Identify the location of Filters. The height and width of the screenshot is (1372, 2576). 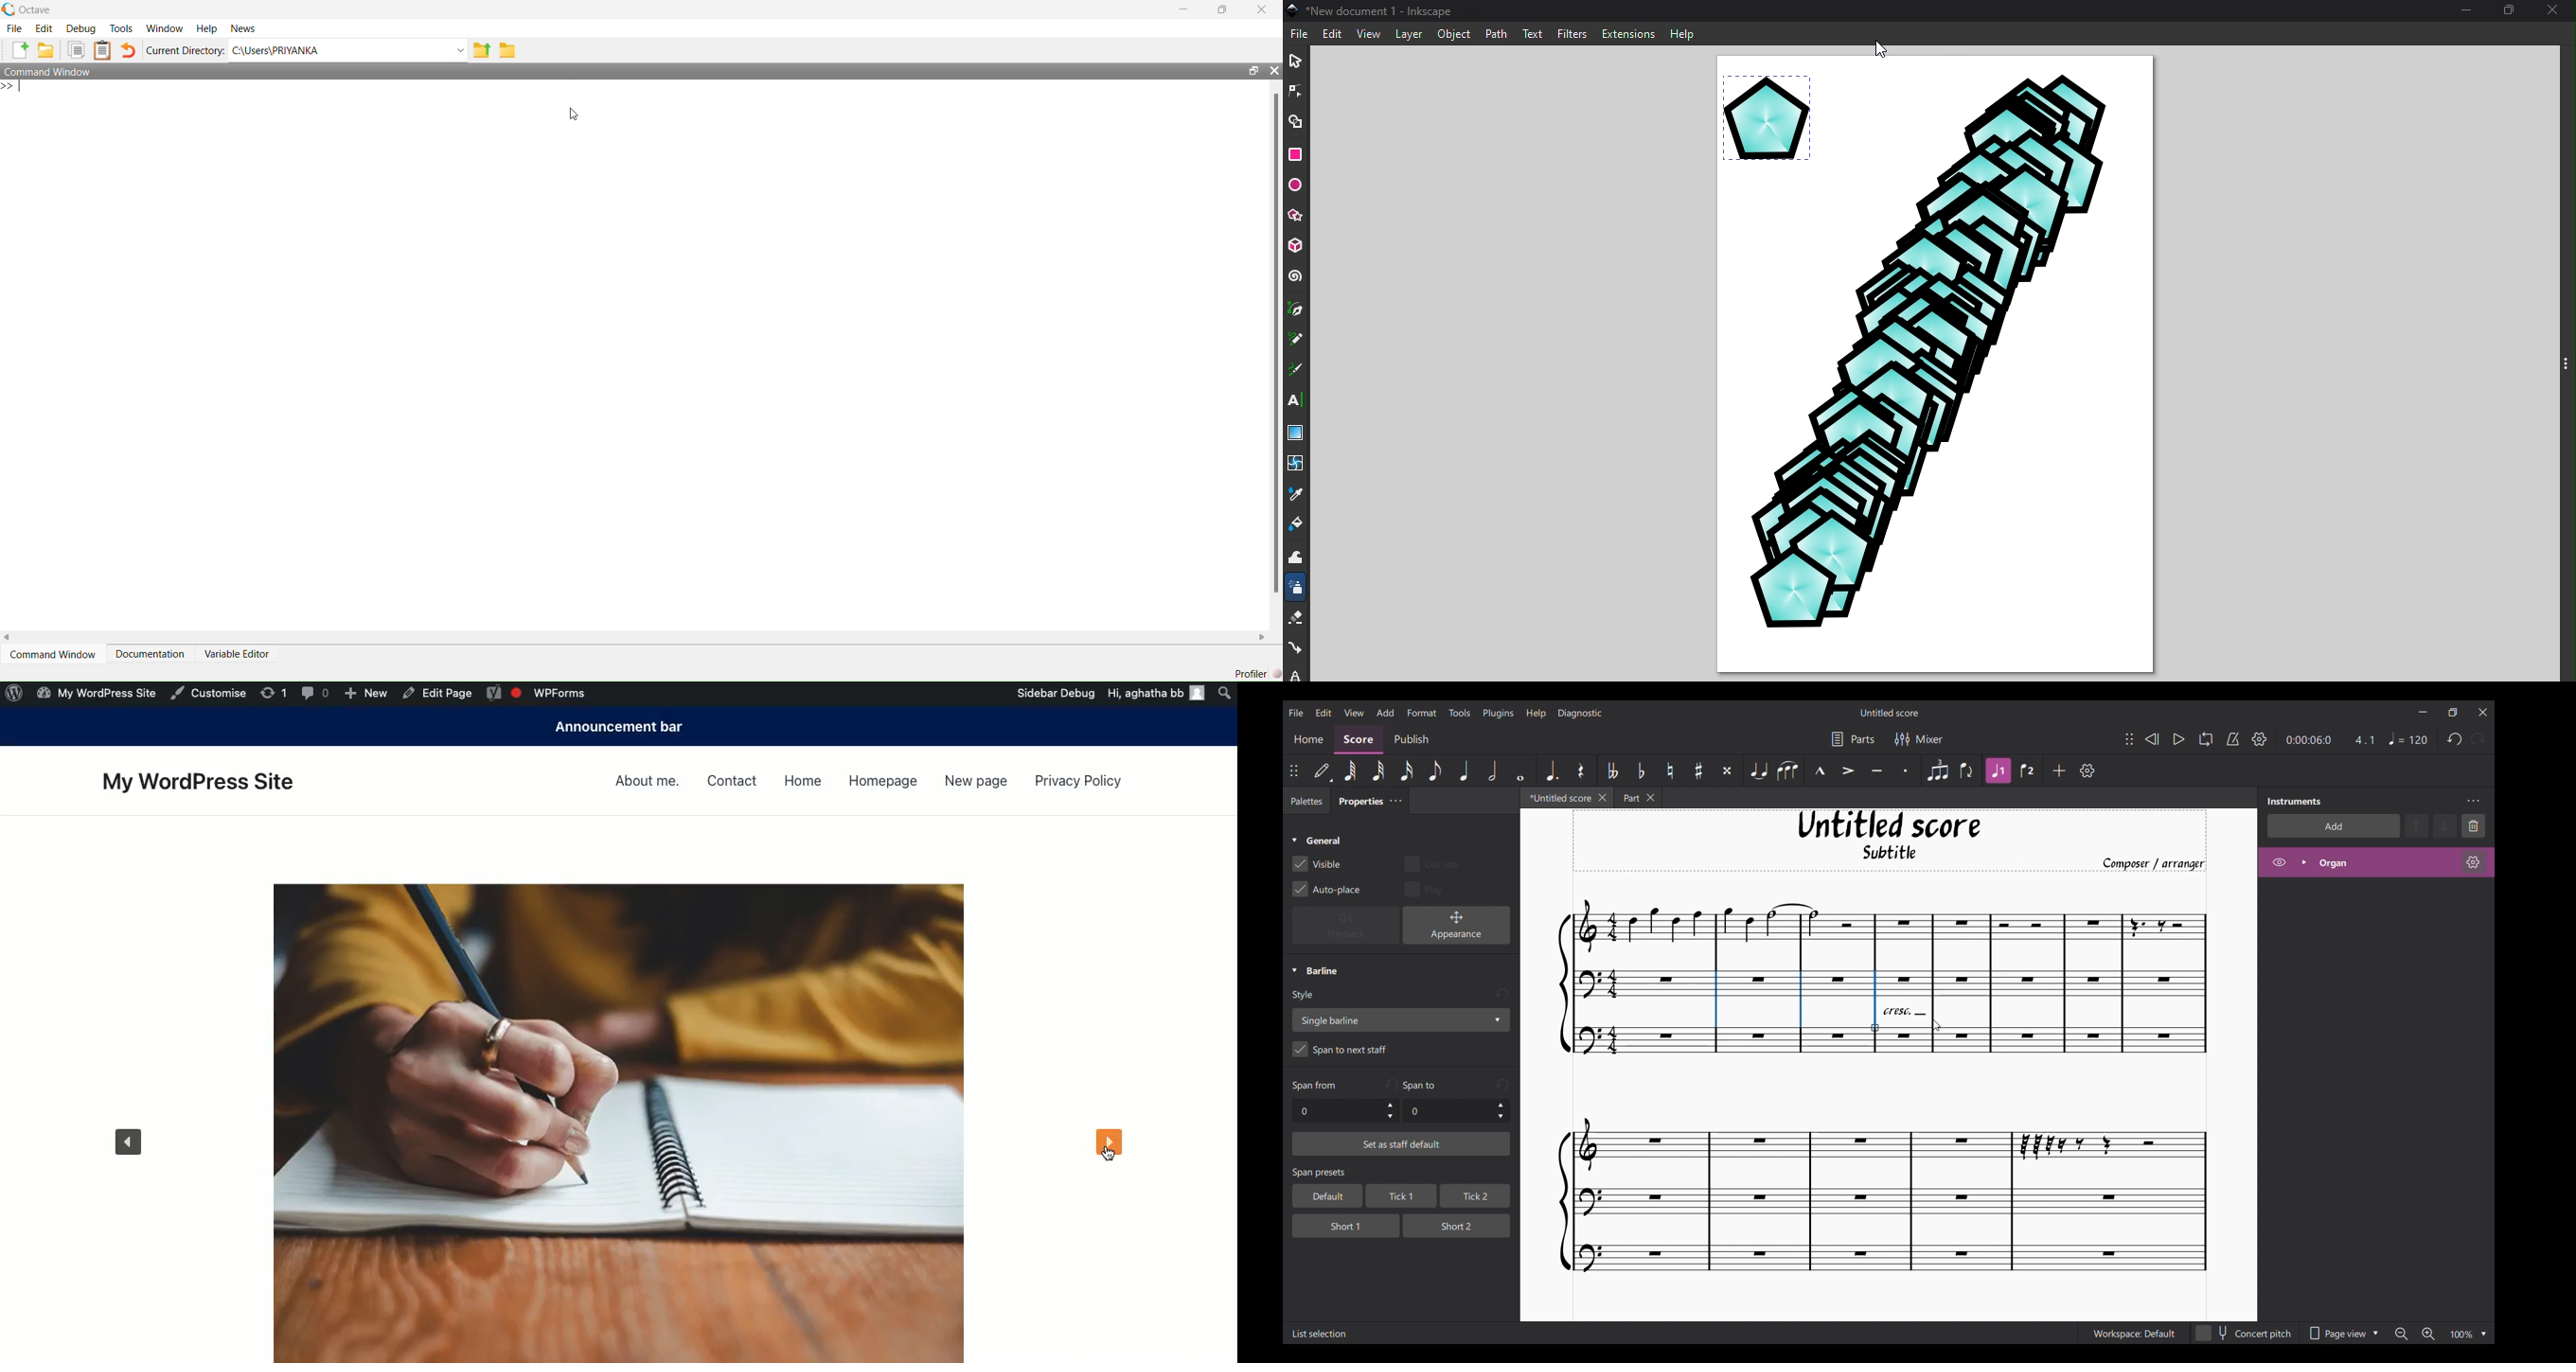
(1571, 33).